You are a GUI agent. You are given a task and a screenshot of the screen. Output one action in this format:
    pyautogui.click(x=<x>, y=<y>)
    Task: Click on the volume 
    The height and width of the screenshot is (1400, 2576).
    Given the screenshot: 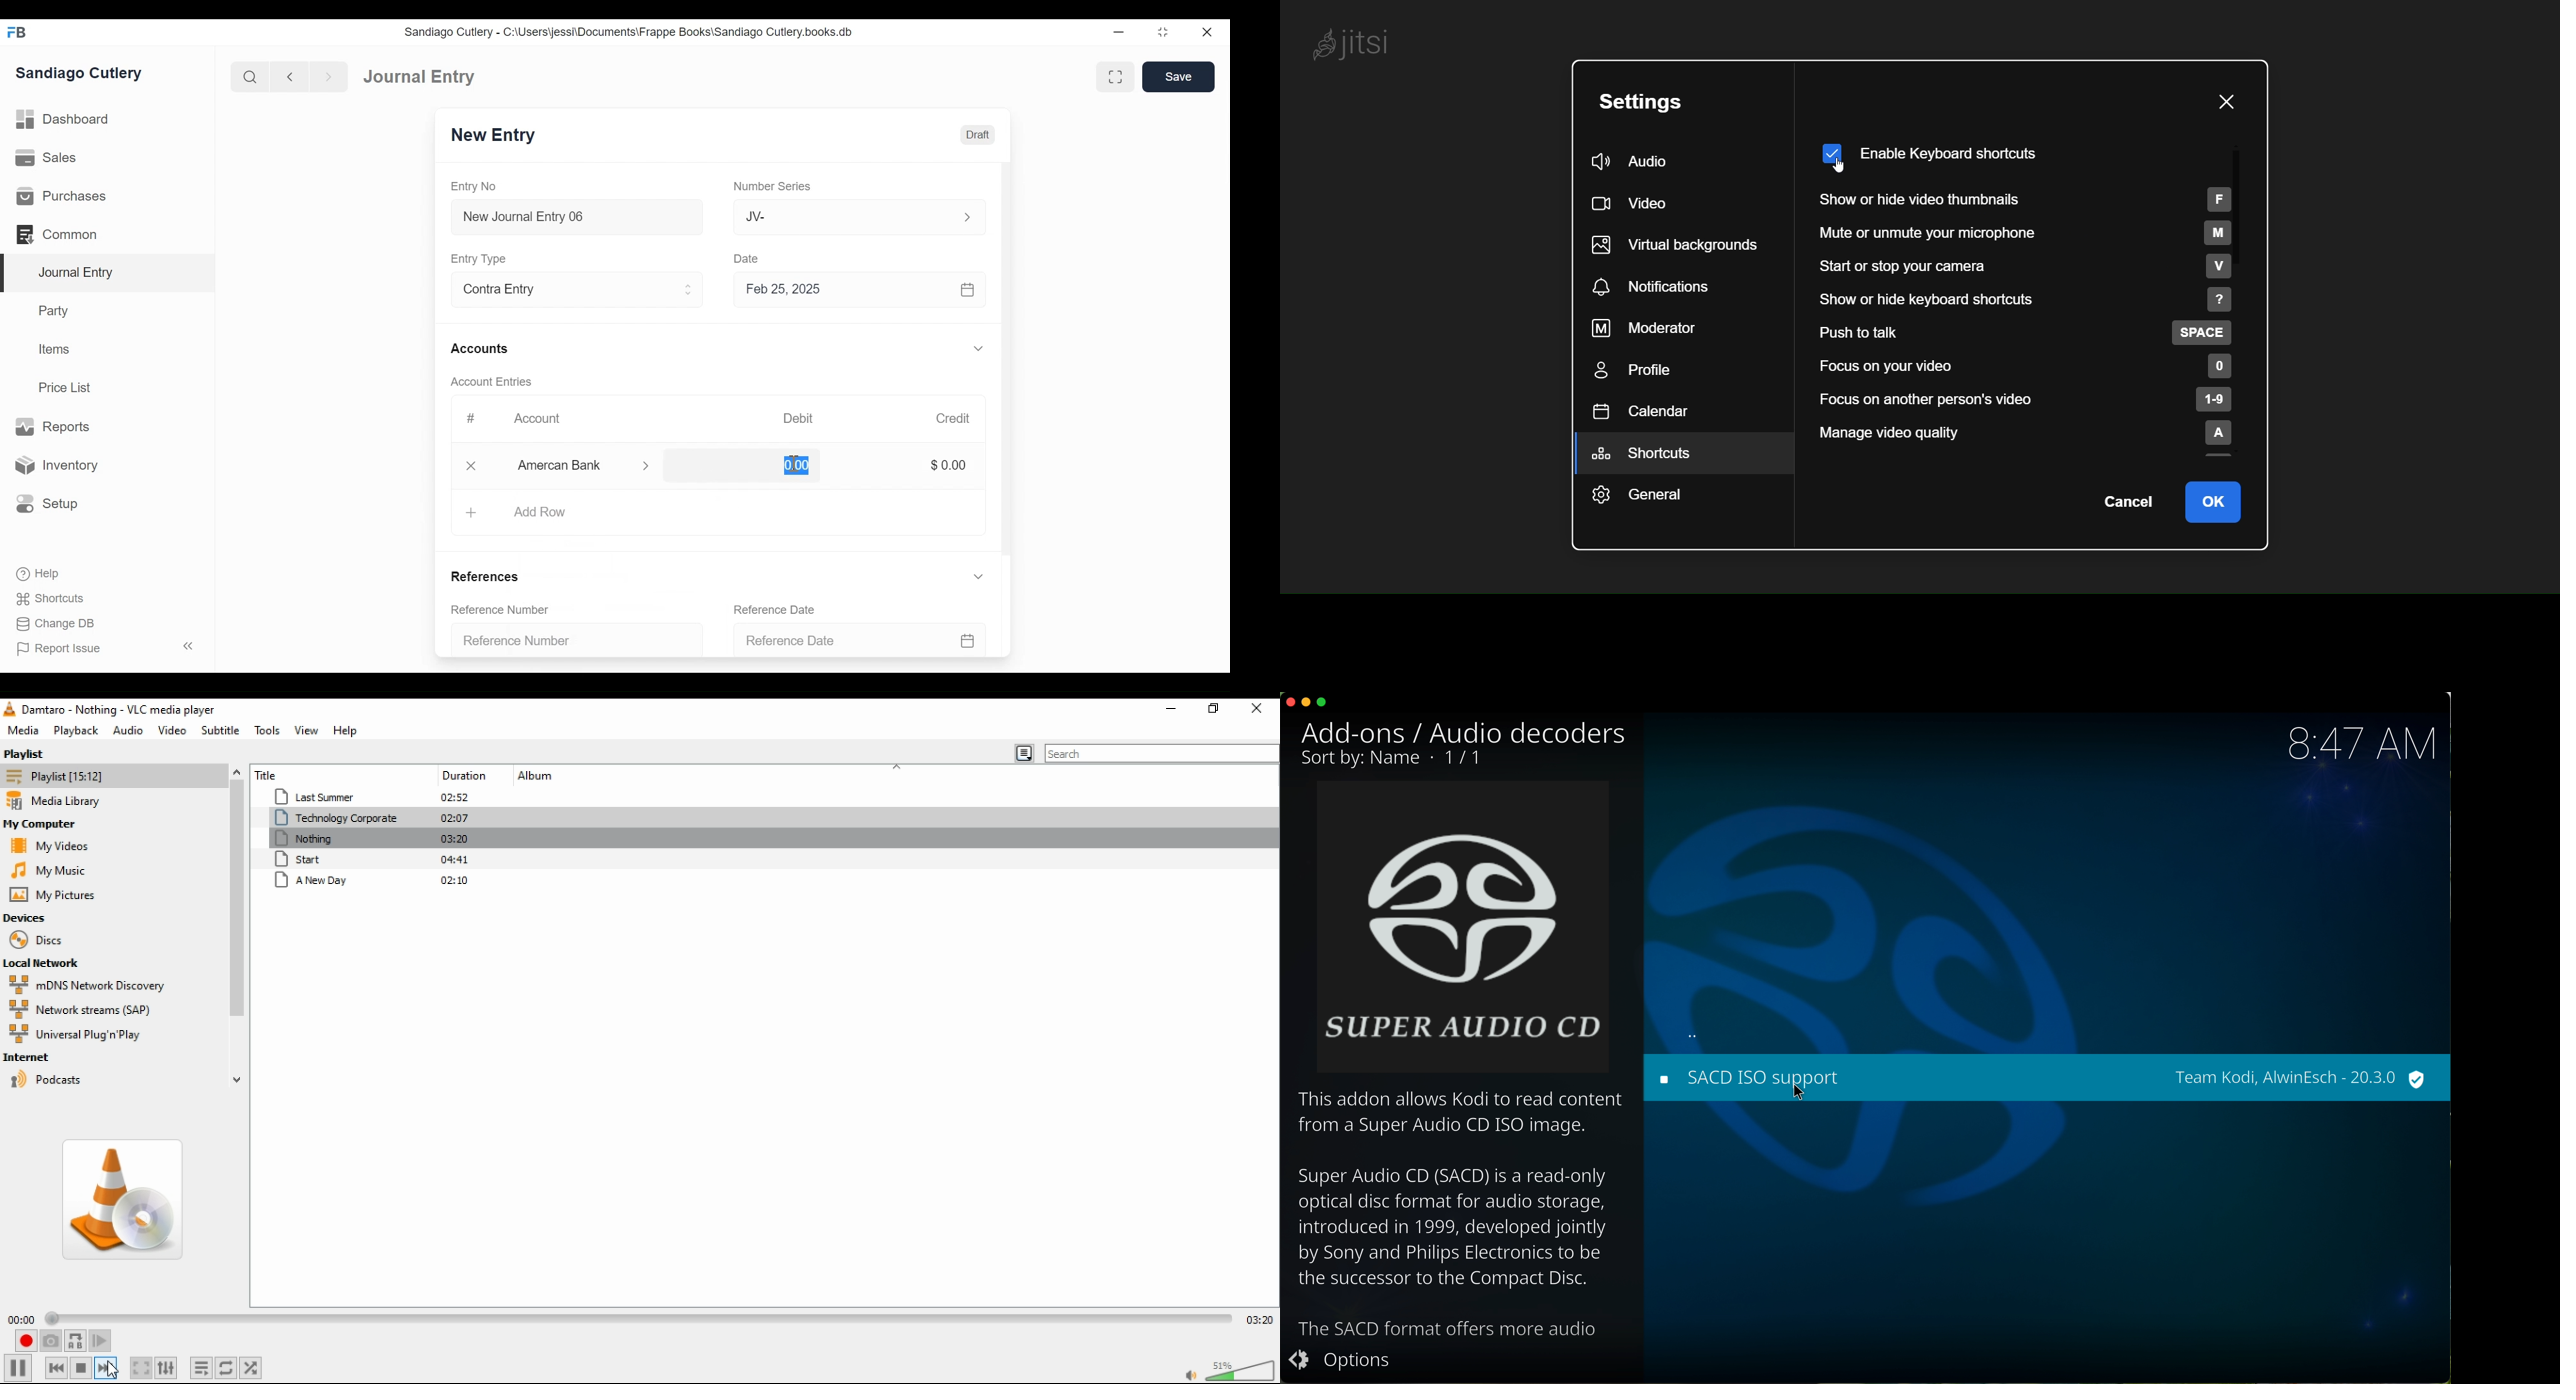 What is the action you would take?
    pyautogui.click(x=1244, y=1370)
    